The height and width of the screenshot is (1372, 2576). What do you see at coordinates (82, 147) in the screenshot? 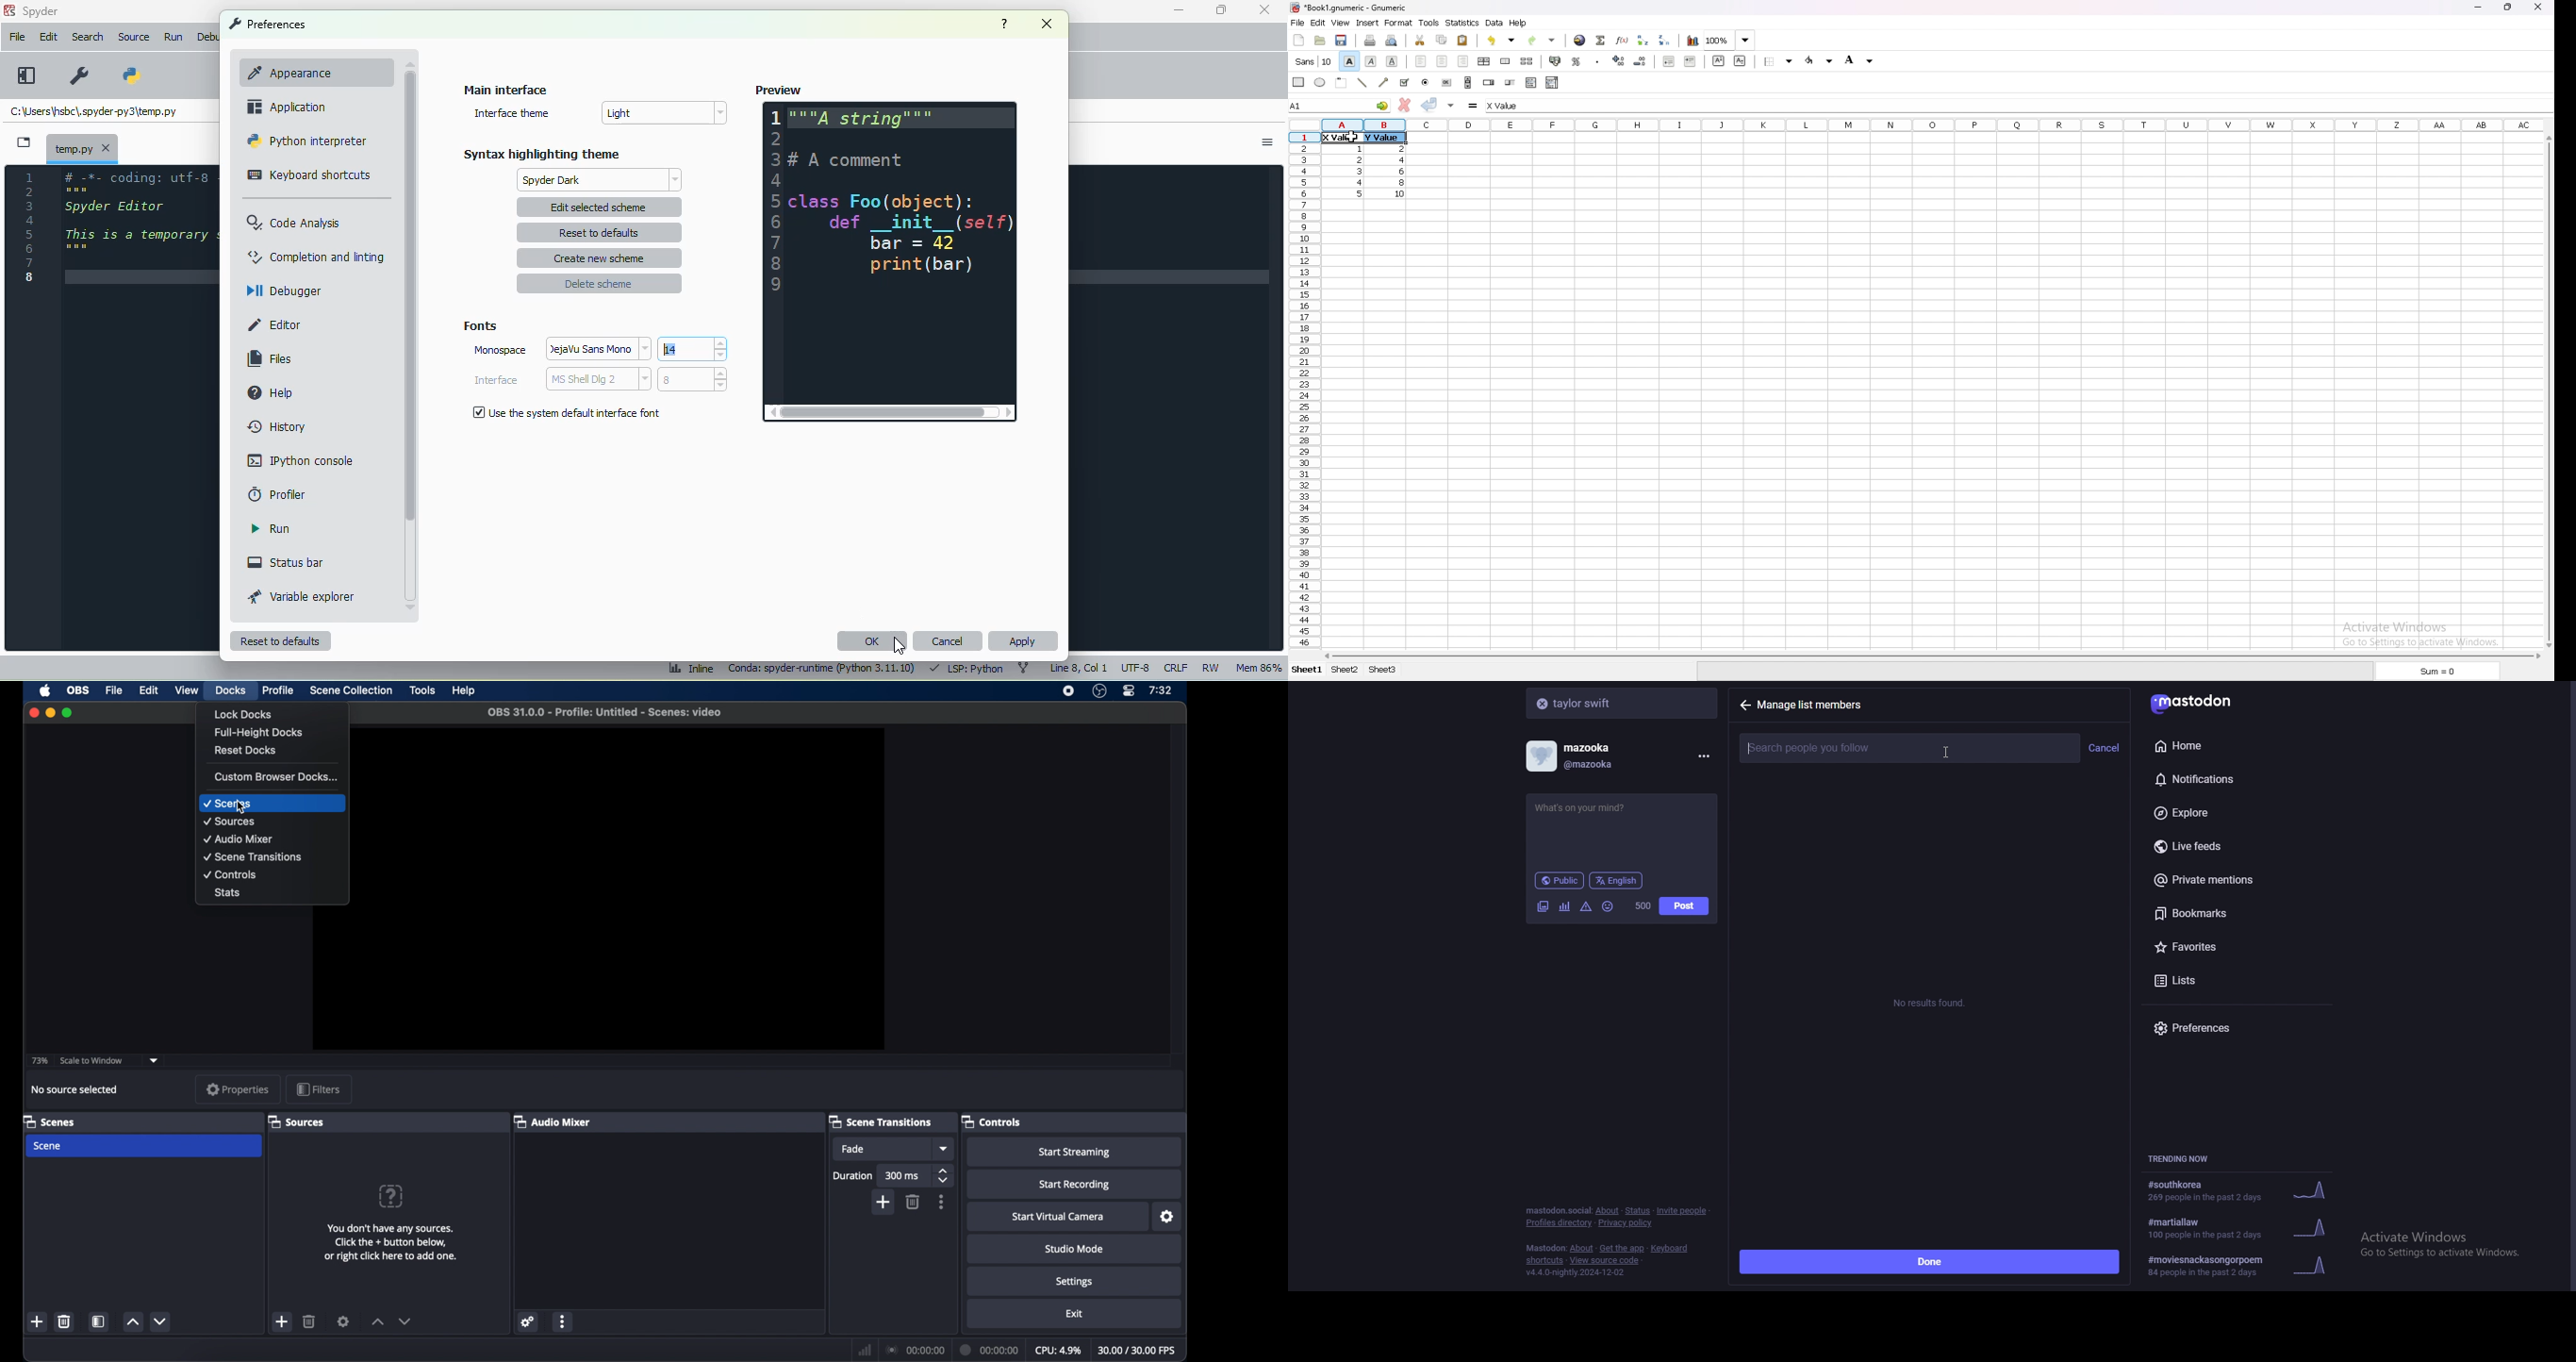
I see `temporary file` at bounding box center [82, 147].